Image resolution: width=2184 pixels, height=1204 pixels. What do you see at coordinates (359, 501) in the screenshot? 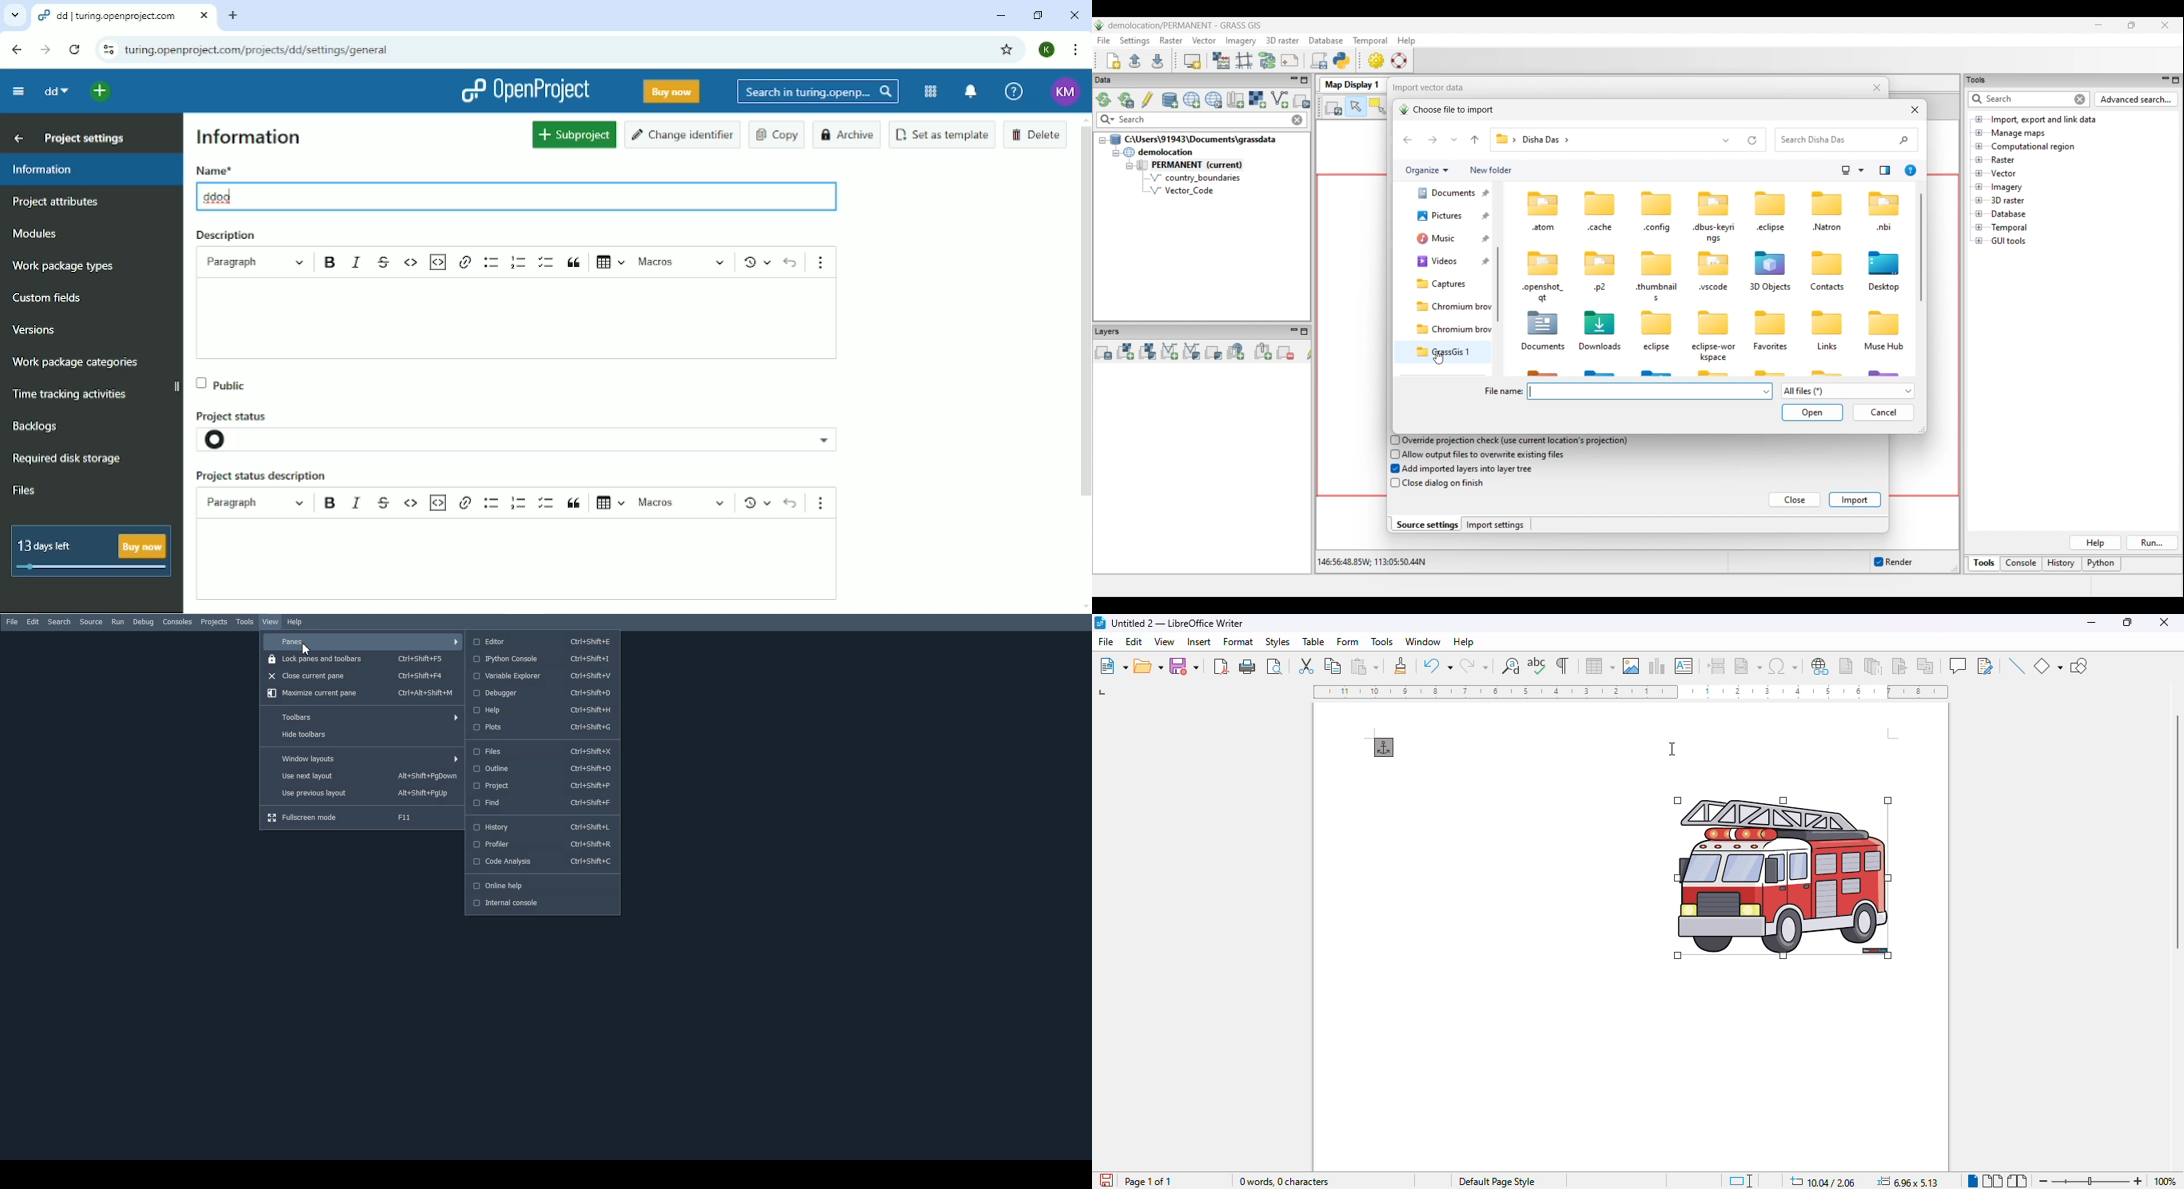
I see `italics` at bounding box center [359, 501].